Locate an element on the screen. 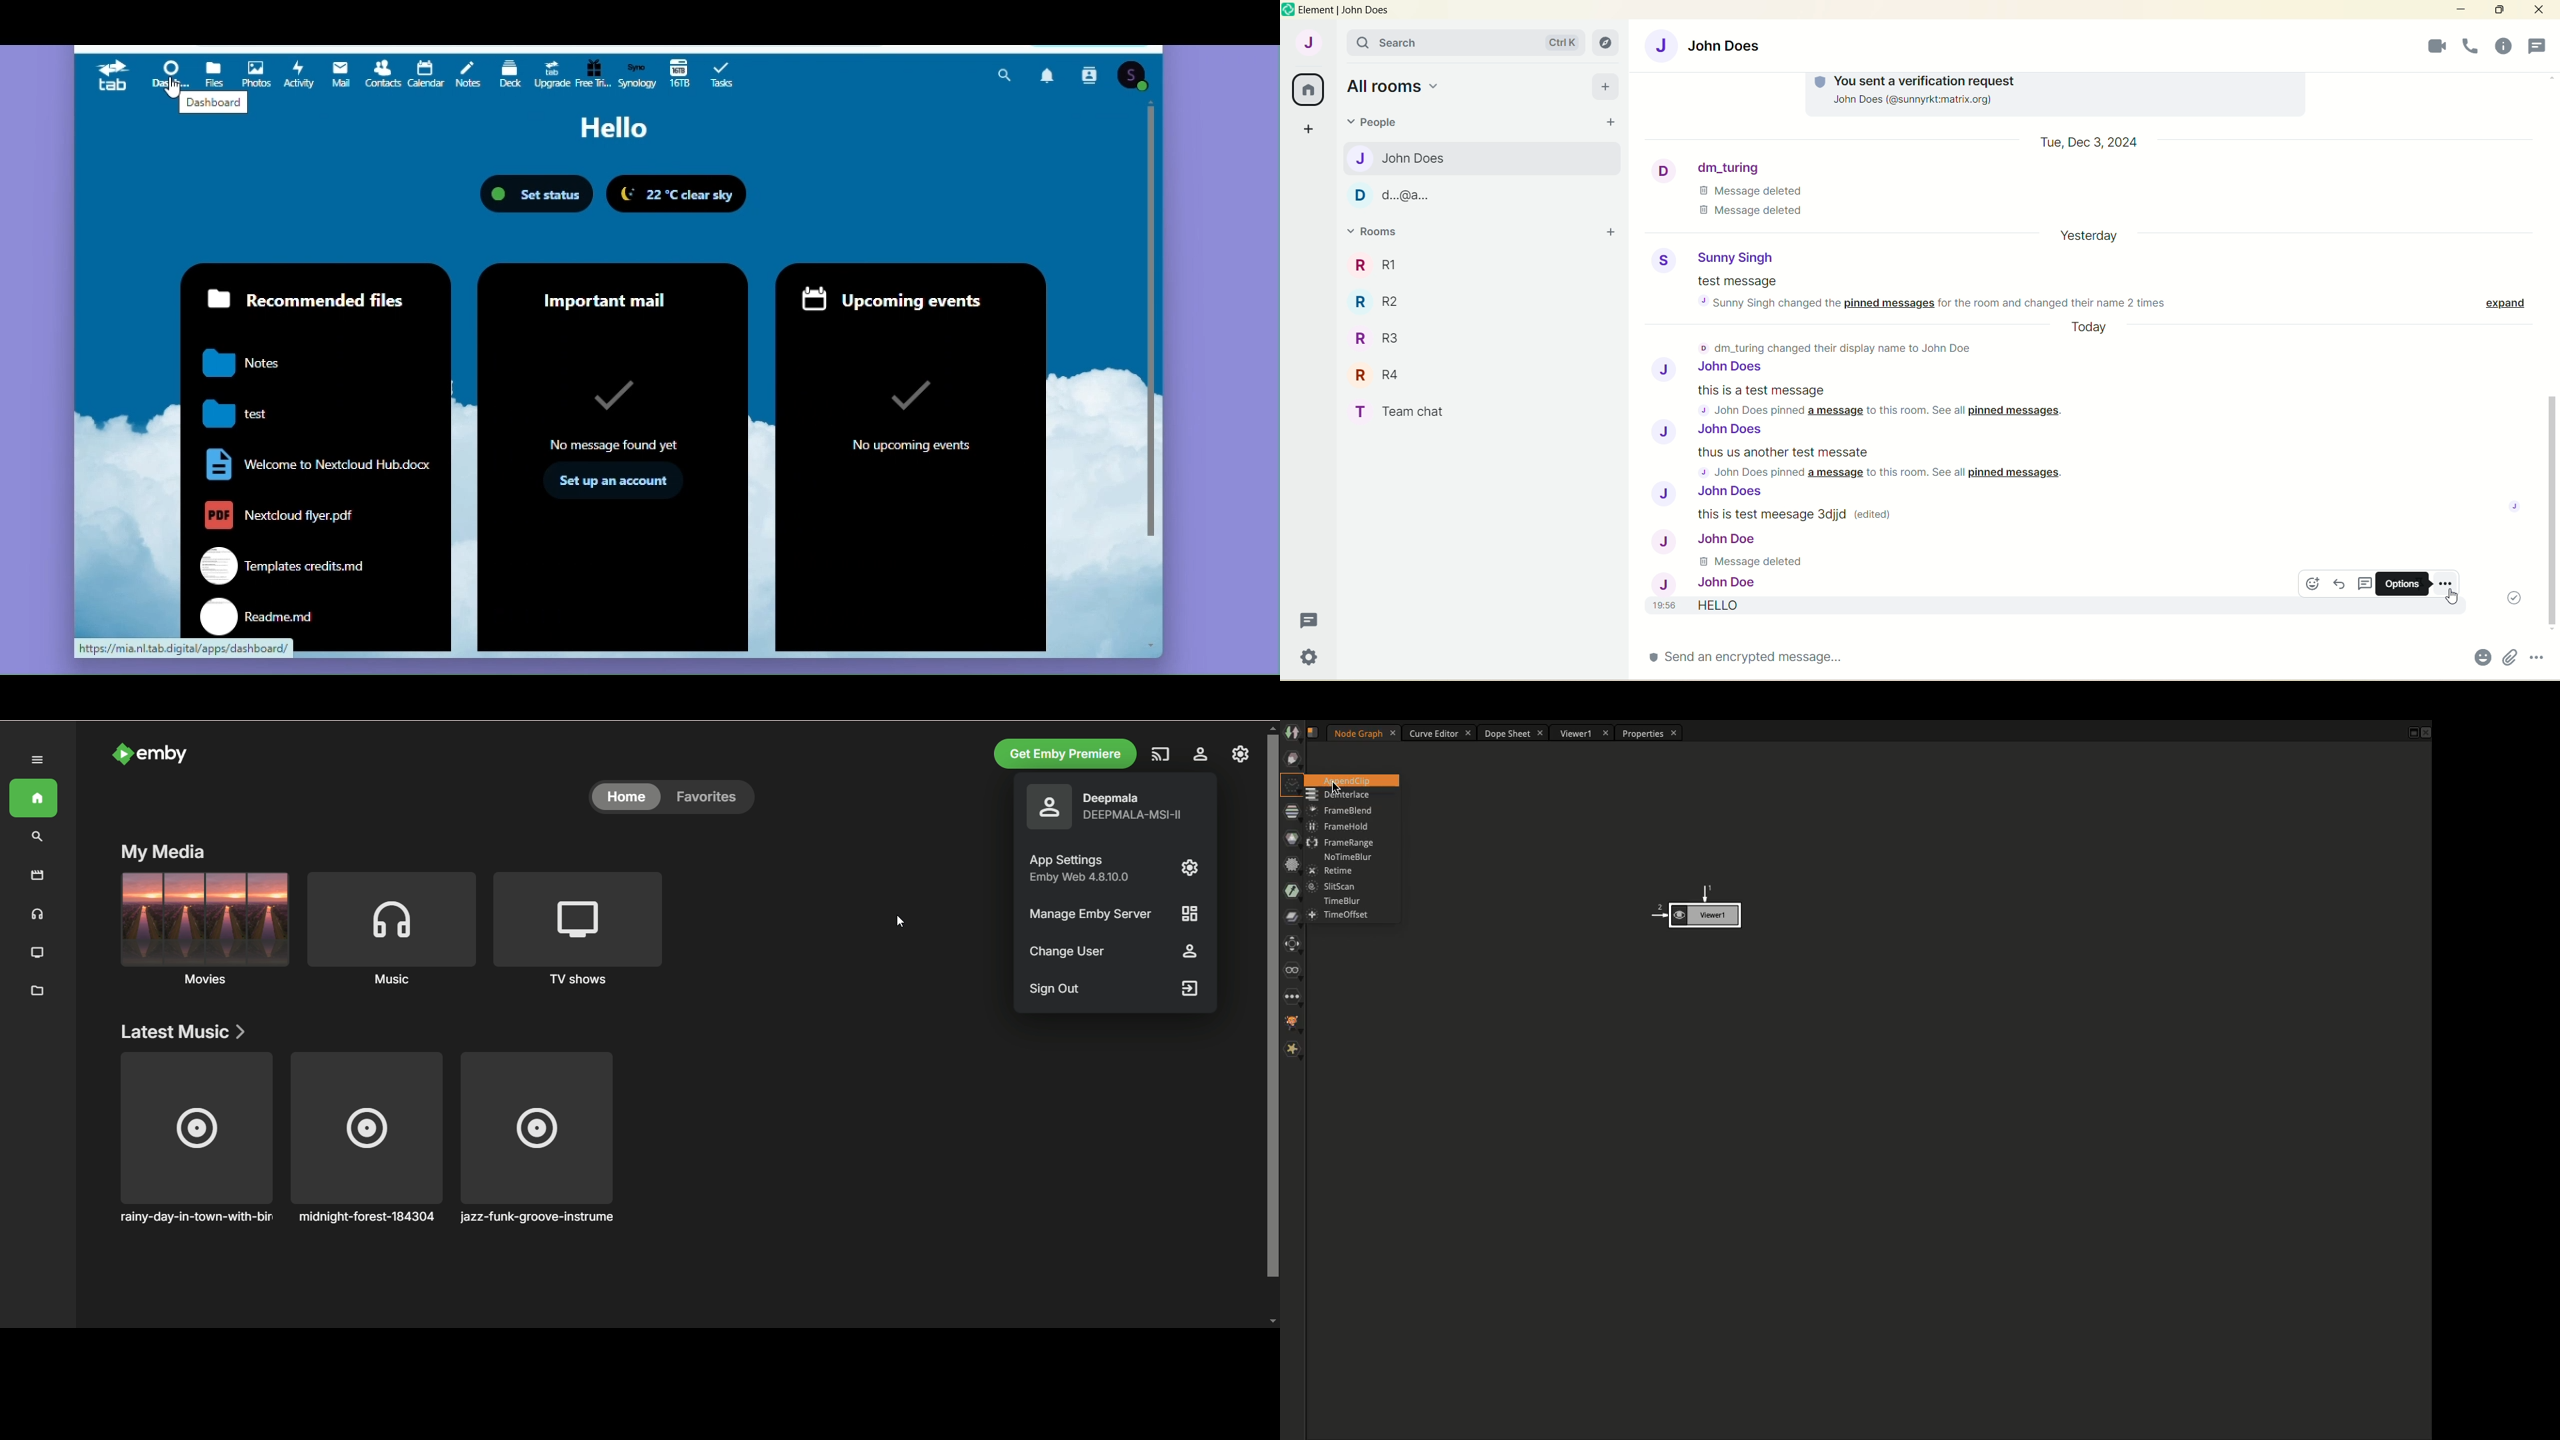 Image resolution: width=2576 pixels, height=1456 pixels. rooms is located at coordinates (1377, 233).